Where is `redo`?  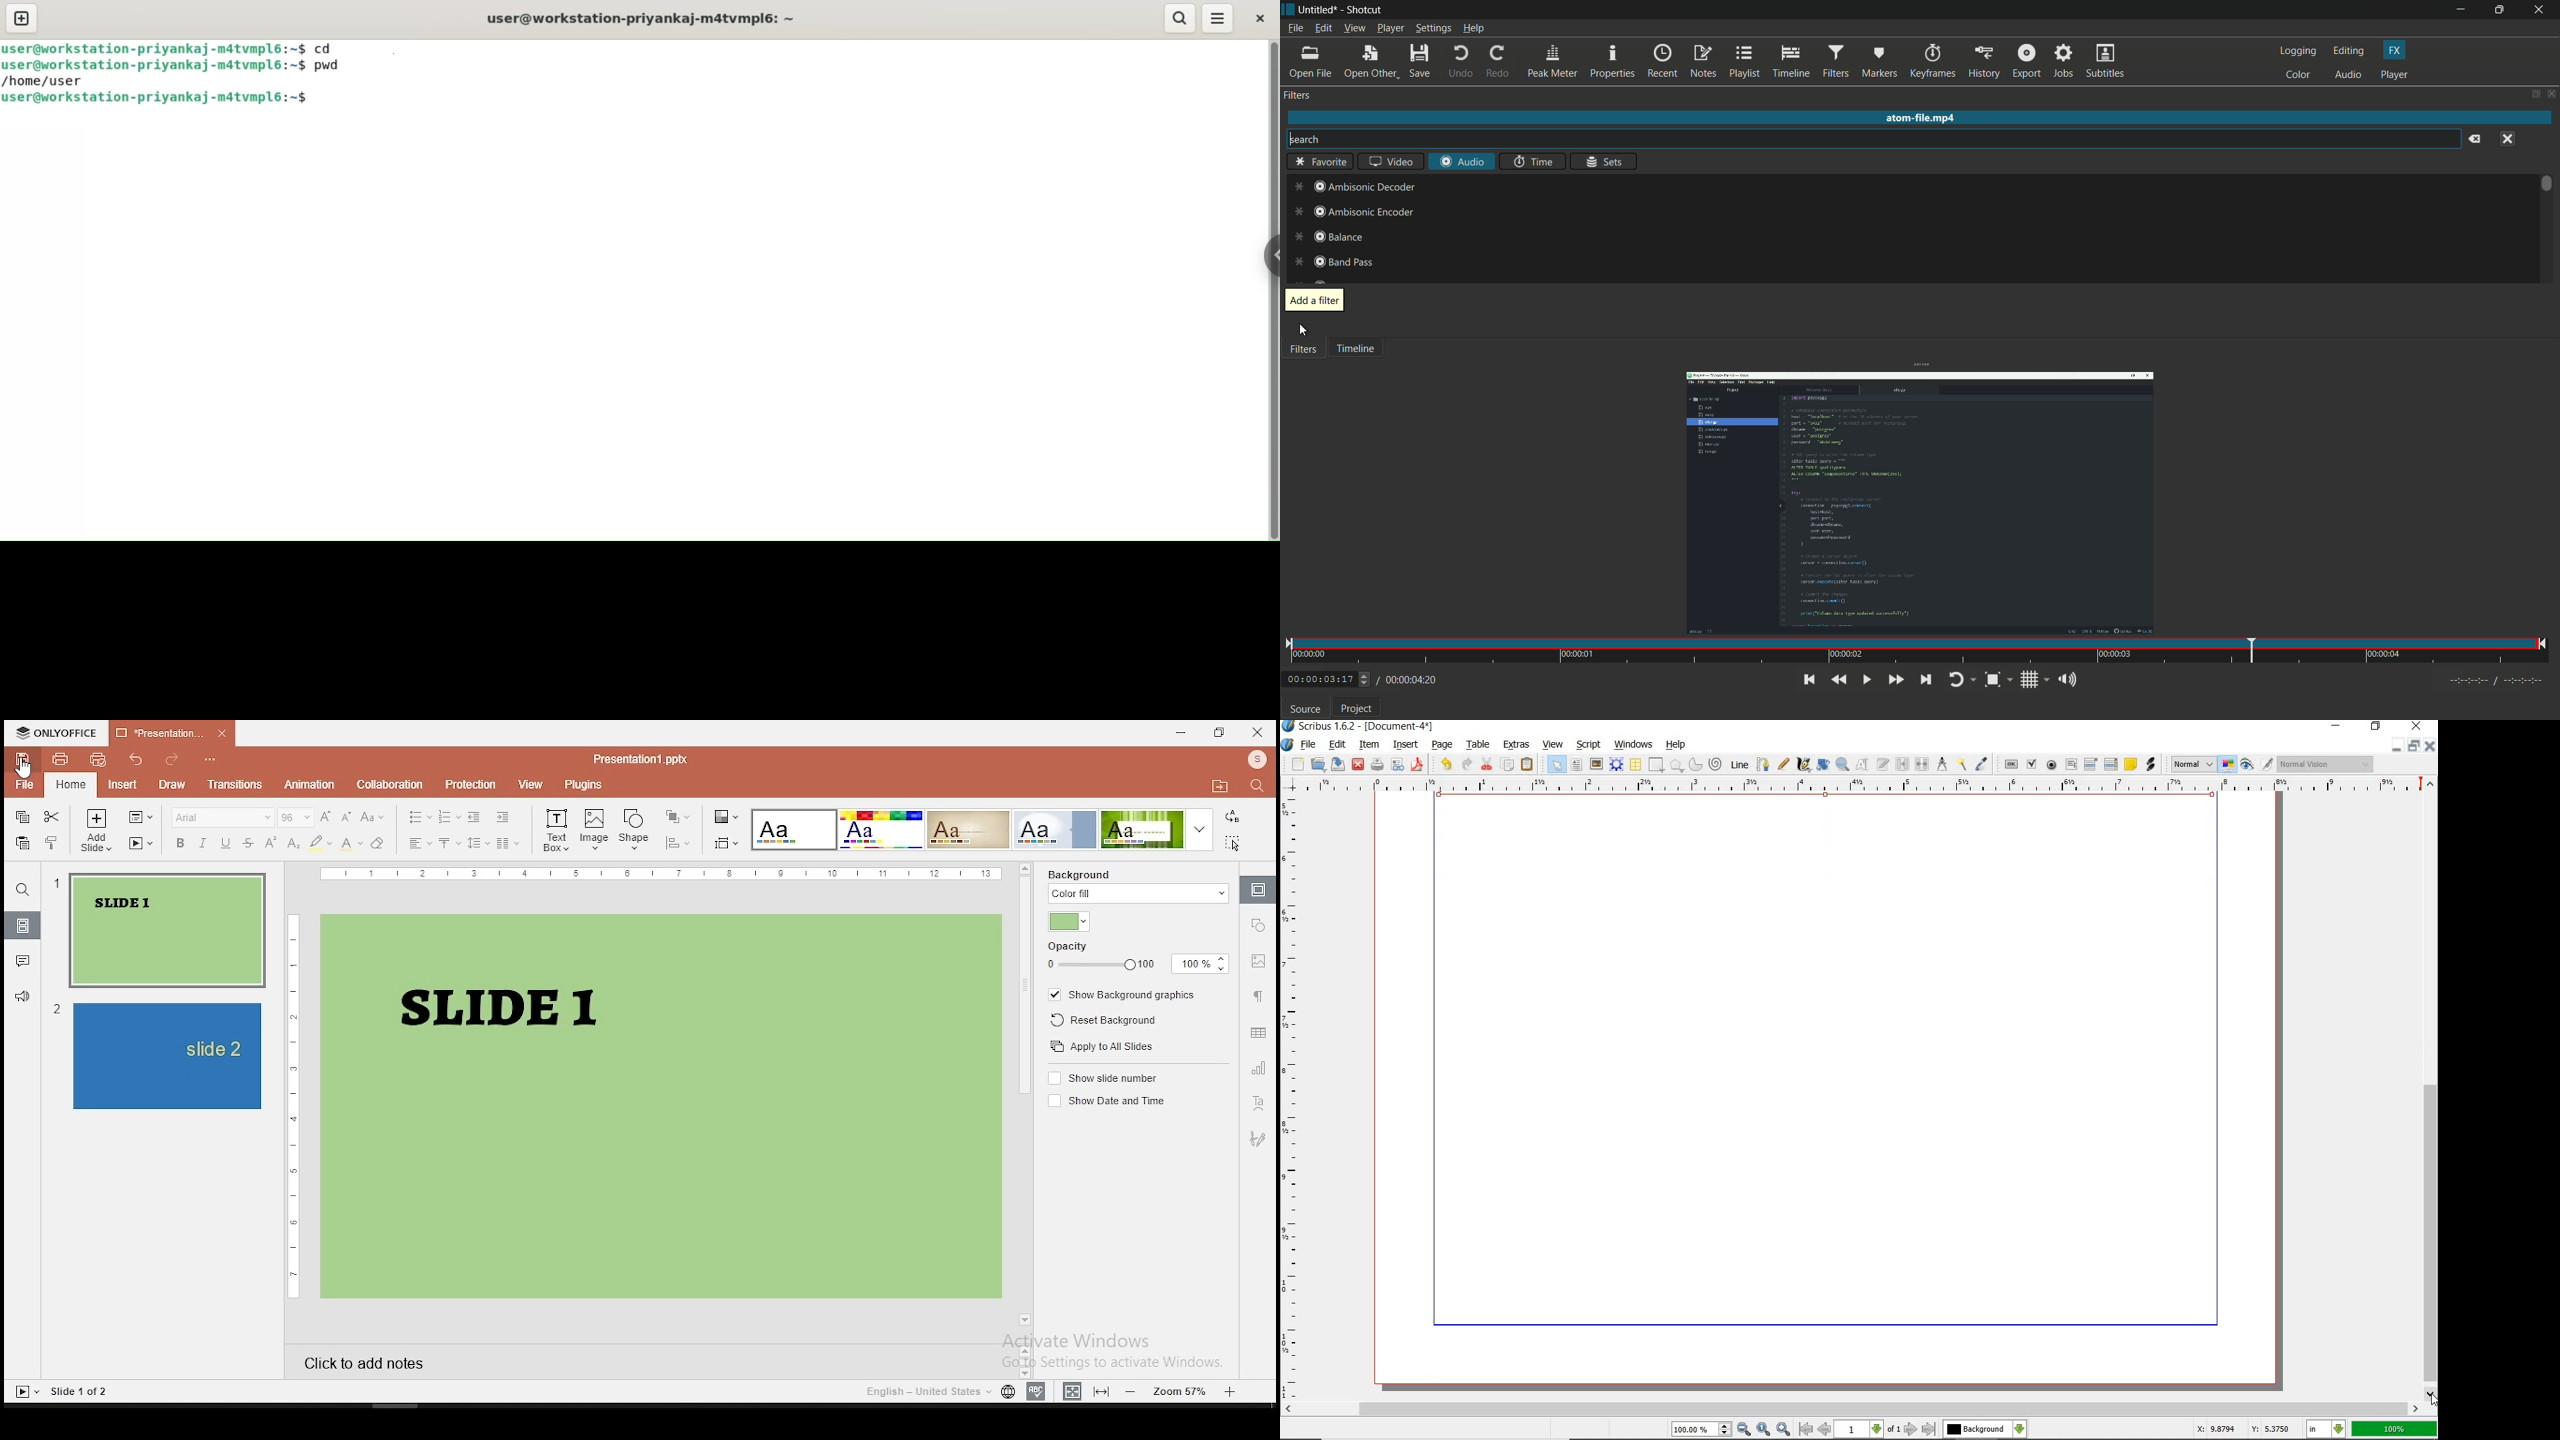
redo is located at coordinates (1468, 764).